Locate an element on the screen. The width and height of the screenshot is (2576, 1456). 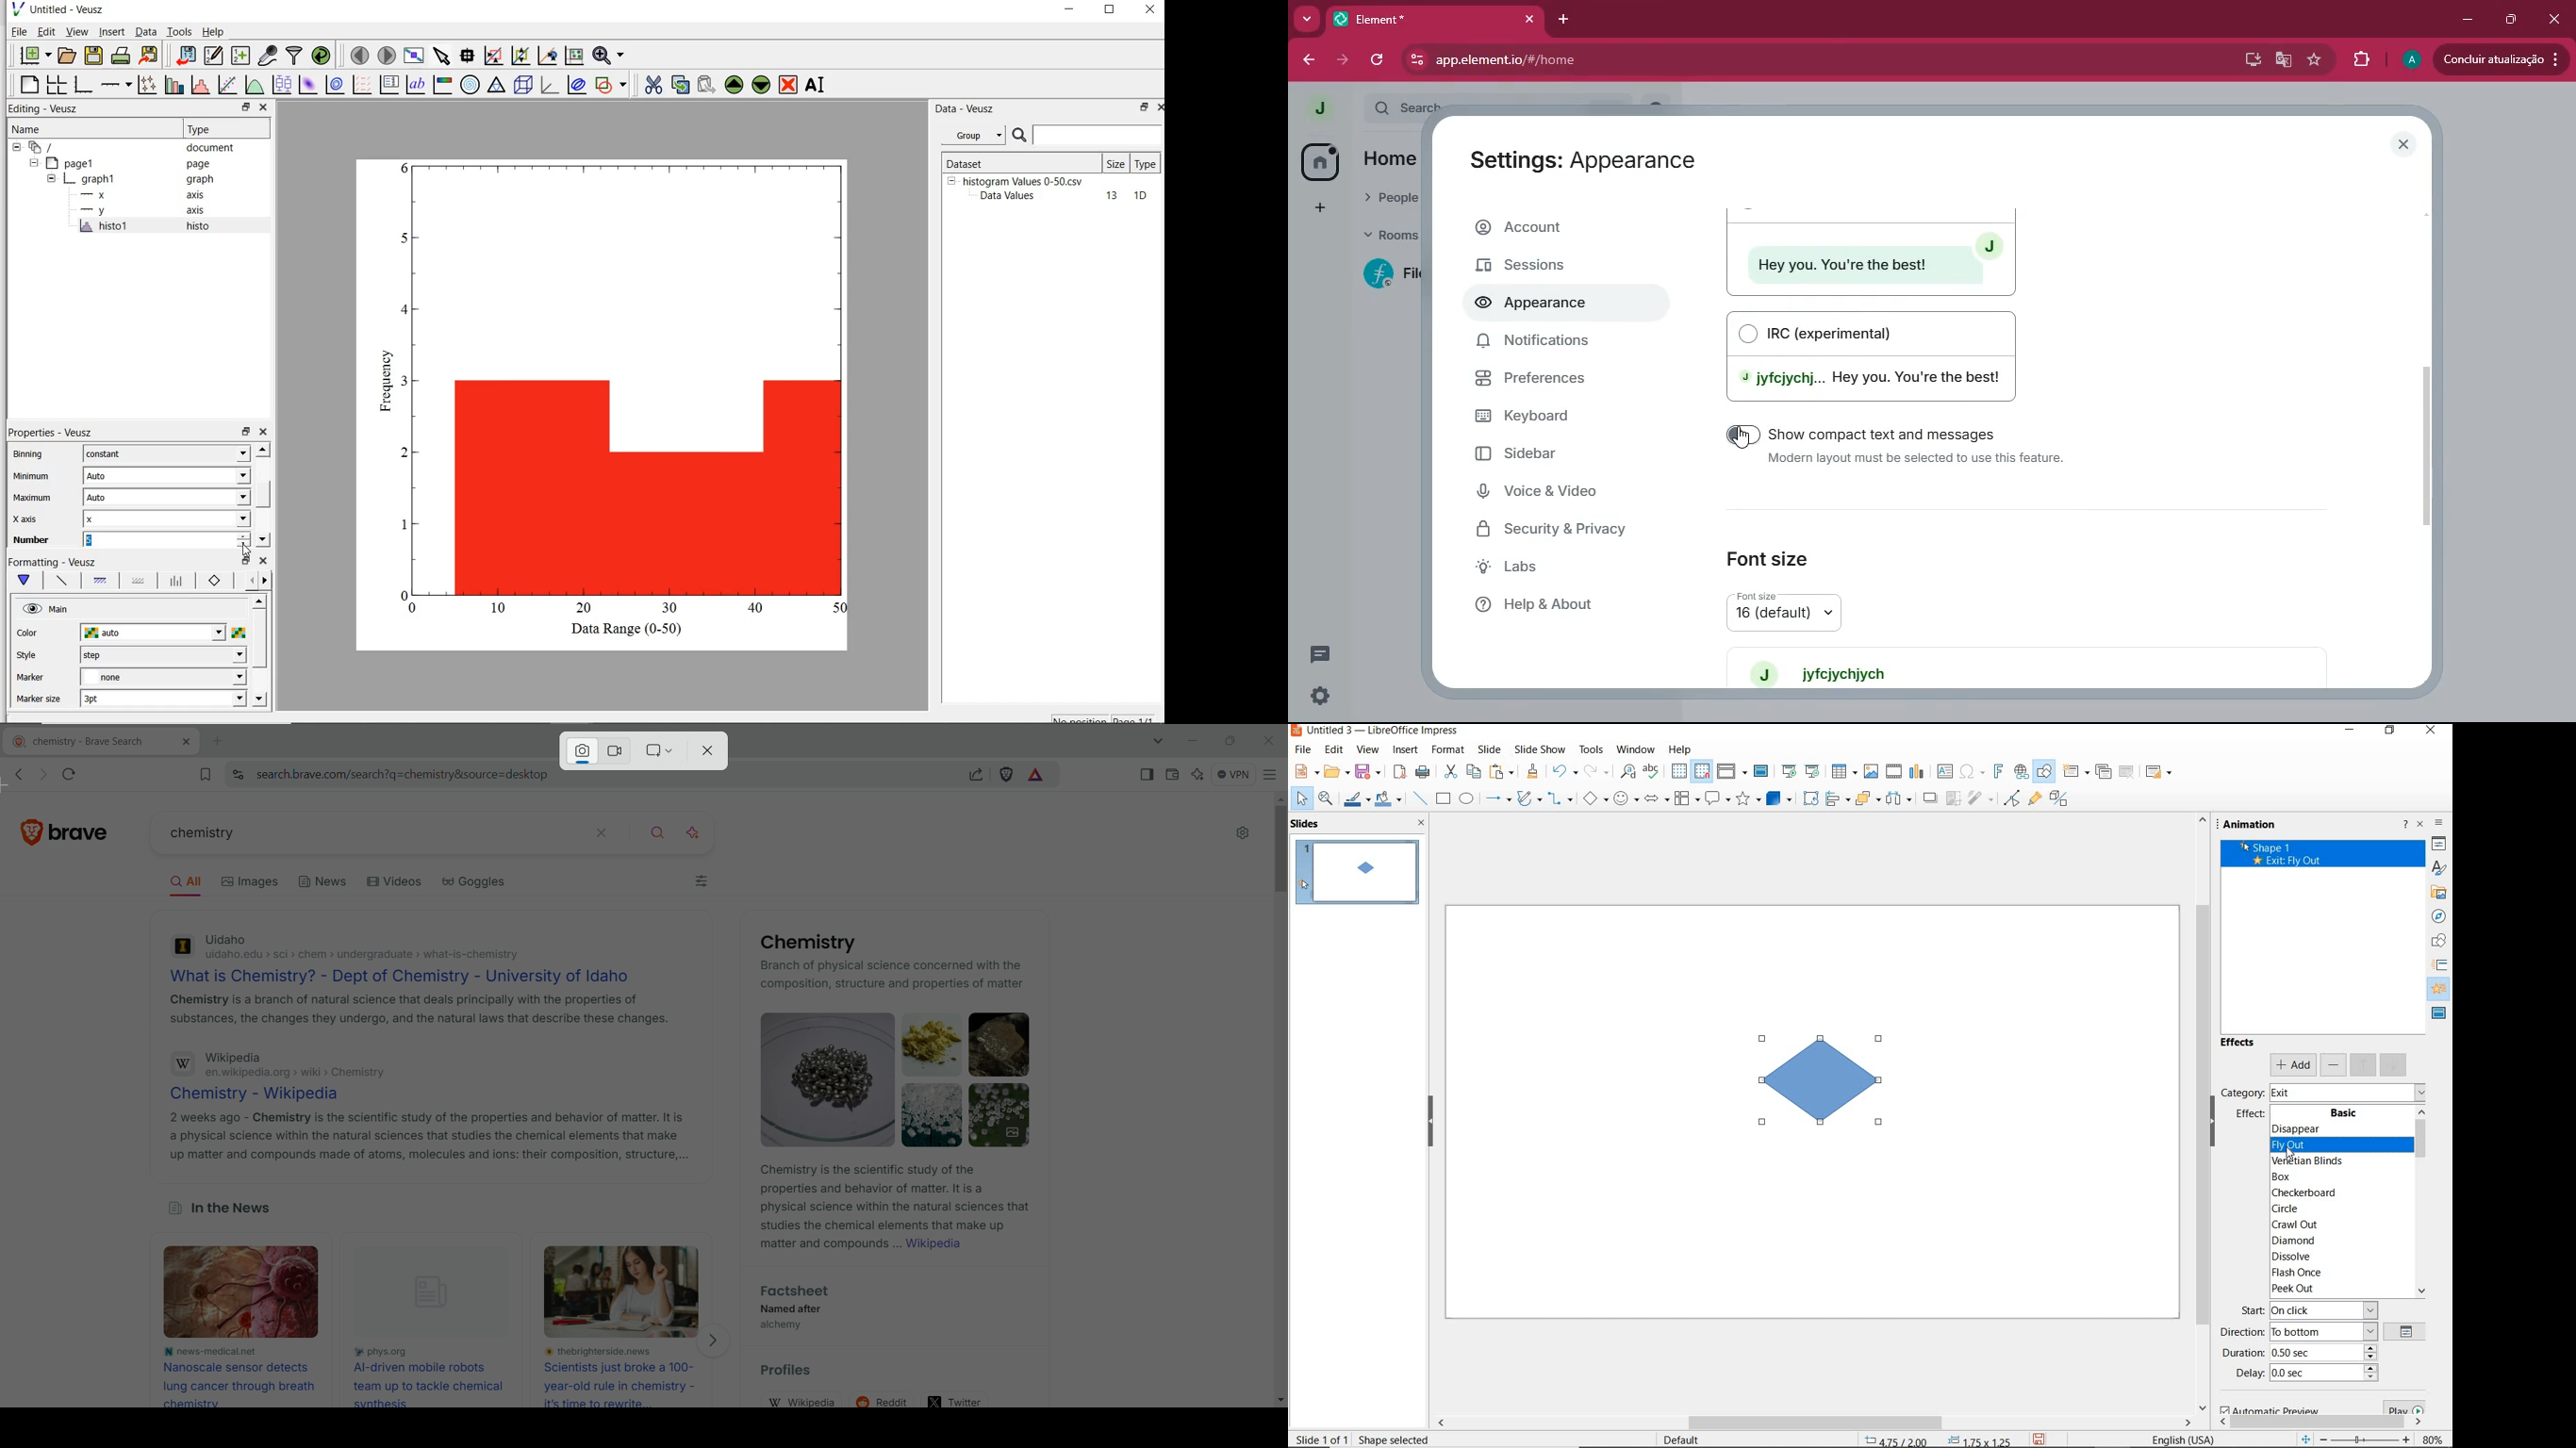
master slide is located at coordinates (2439, 1015).